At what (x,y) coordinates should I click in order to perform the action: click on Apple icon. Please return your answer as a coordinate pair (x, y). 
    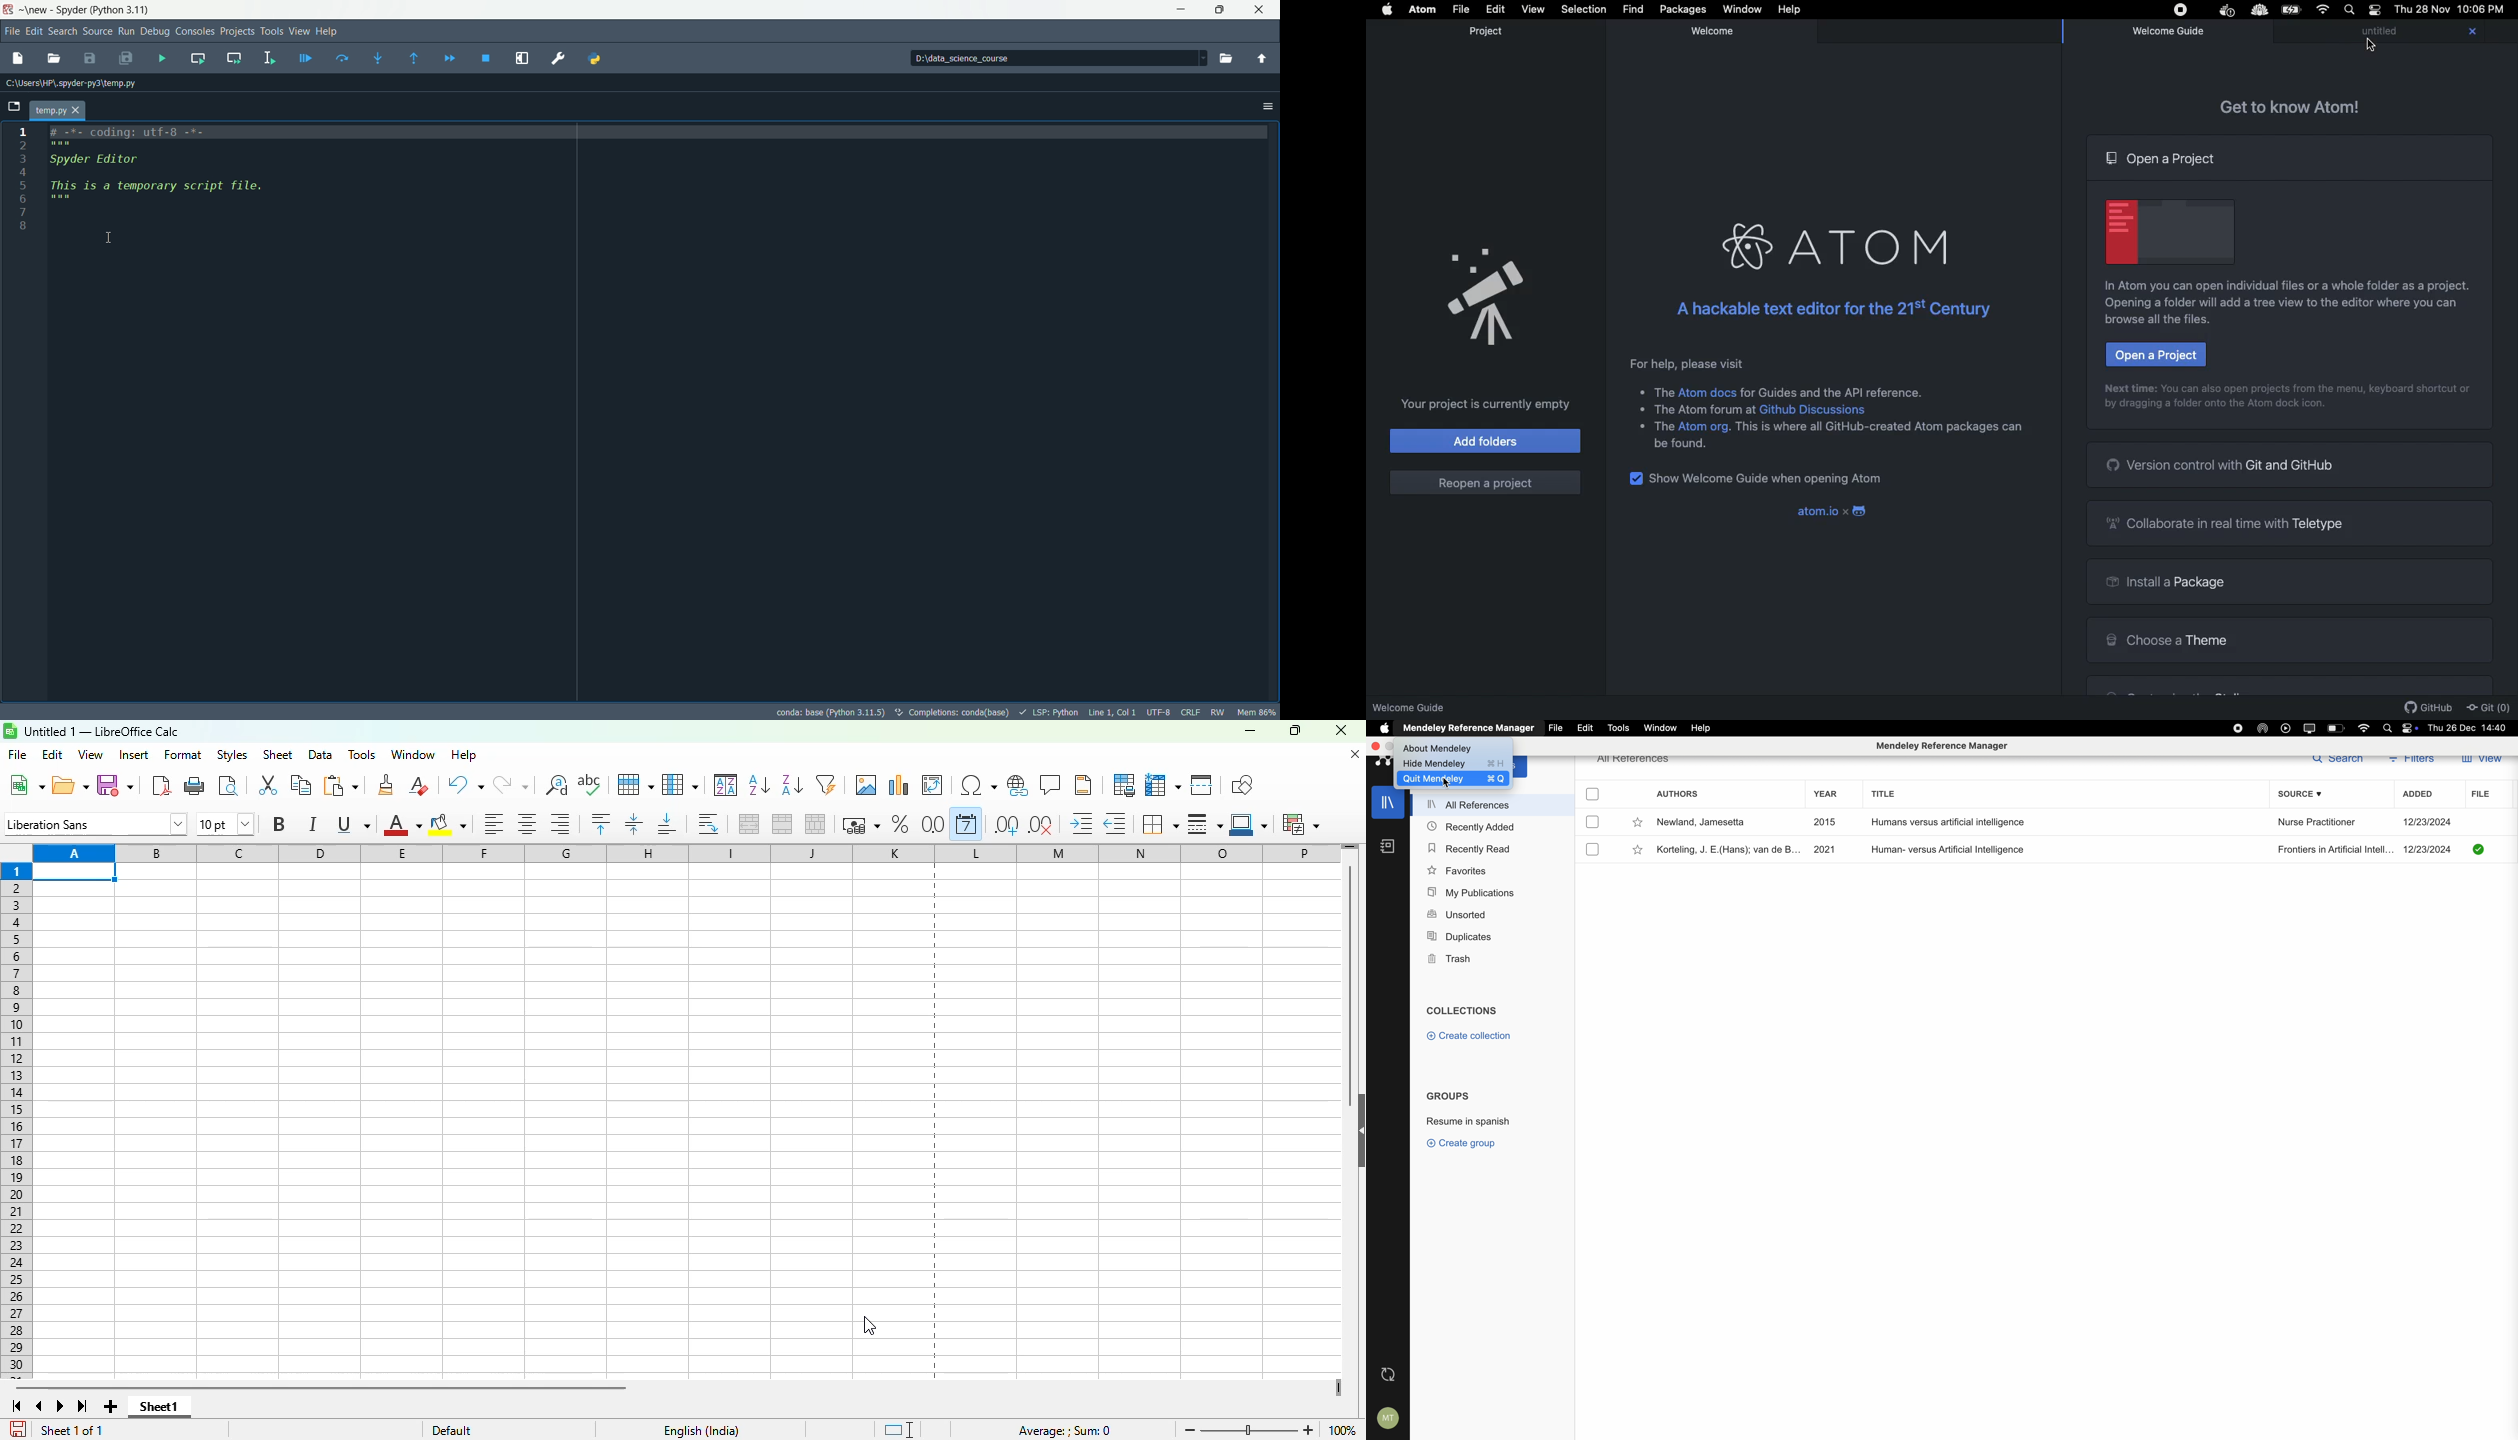
    Looking at the image, I should click on (1381, 728).